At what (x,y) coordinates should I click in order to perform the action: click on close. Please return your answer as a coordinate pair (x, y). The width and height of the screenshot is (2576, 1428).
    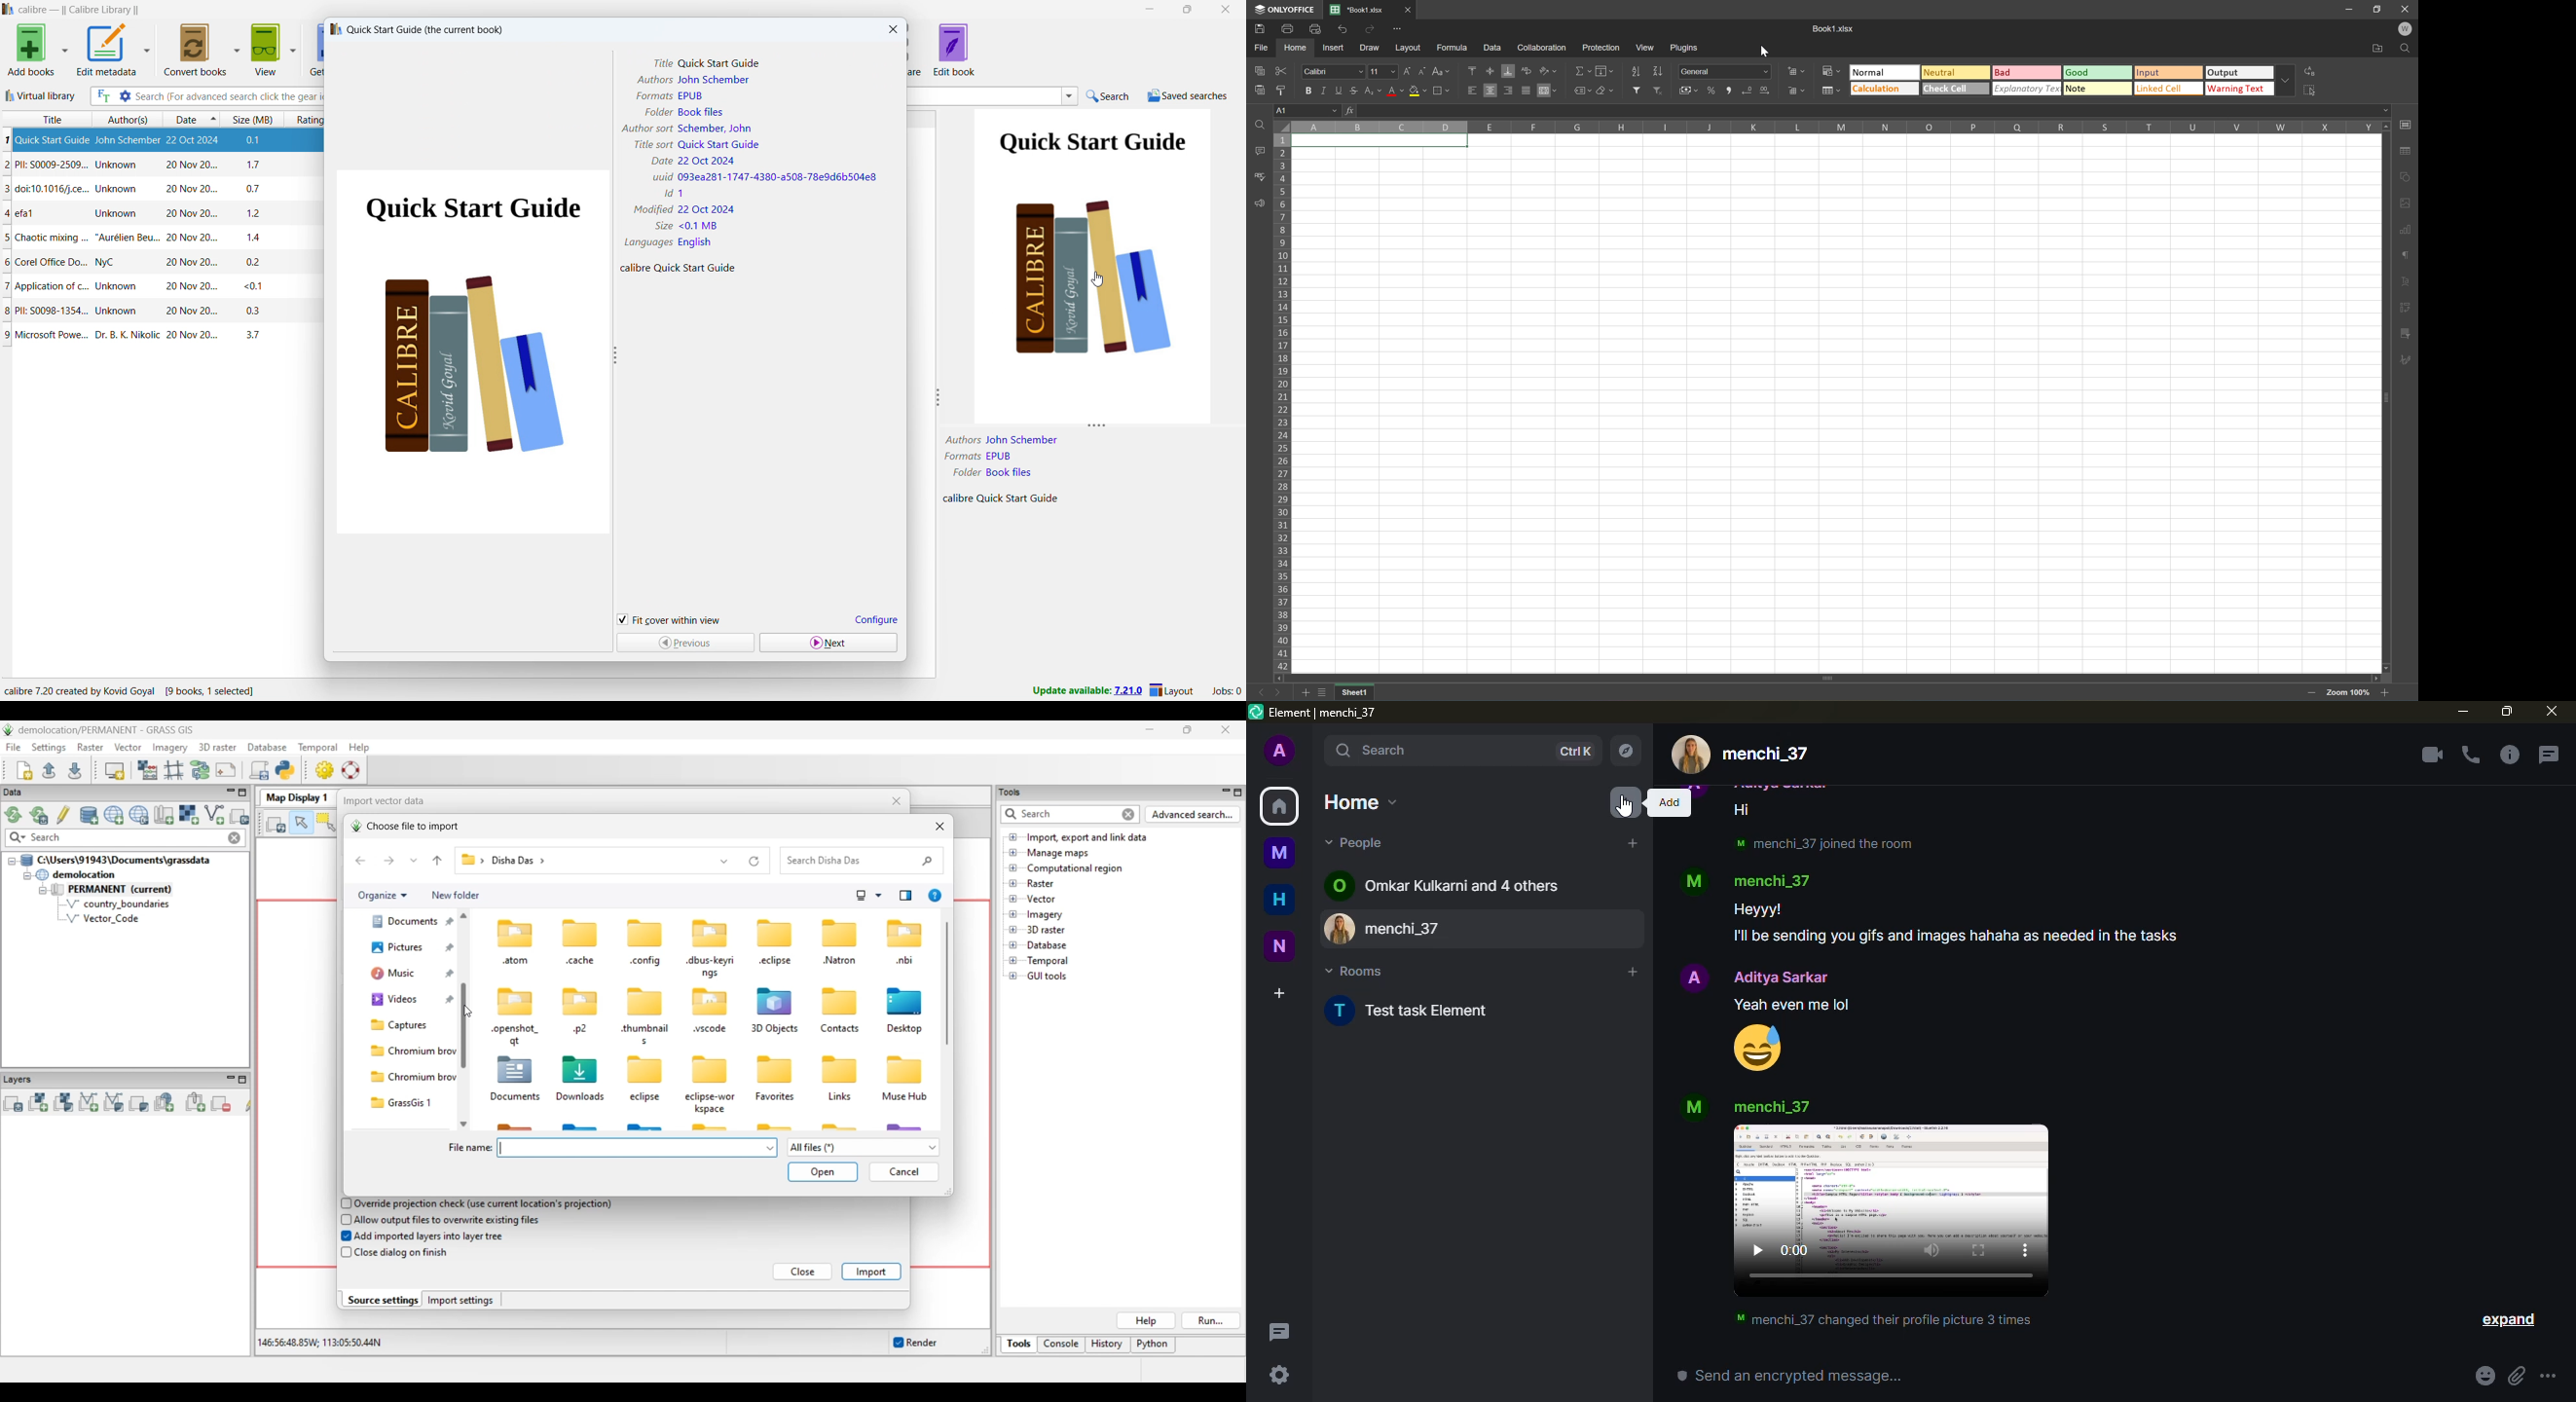
    Looking at the image, I should click on (2552, 711).